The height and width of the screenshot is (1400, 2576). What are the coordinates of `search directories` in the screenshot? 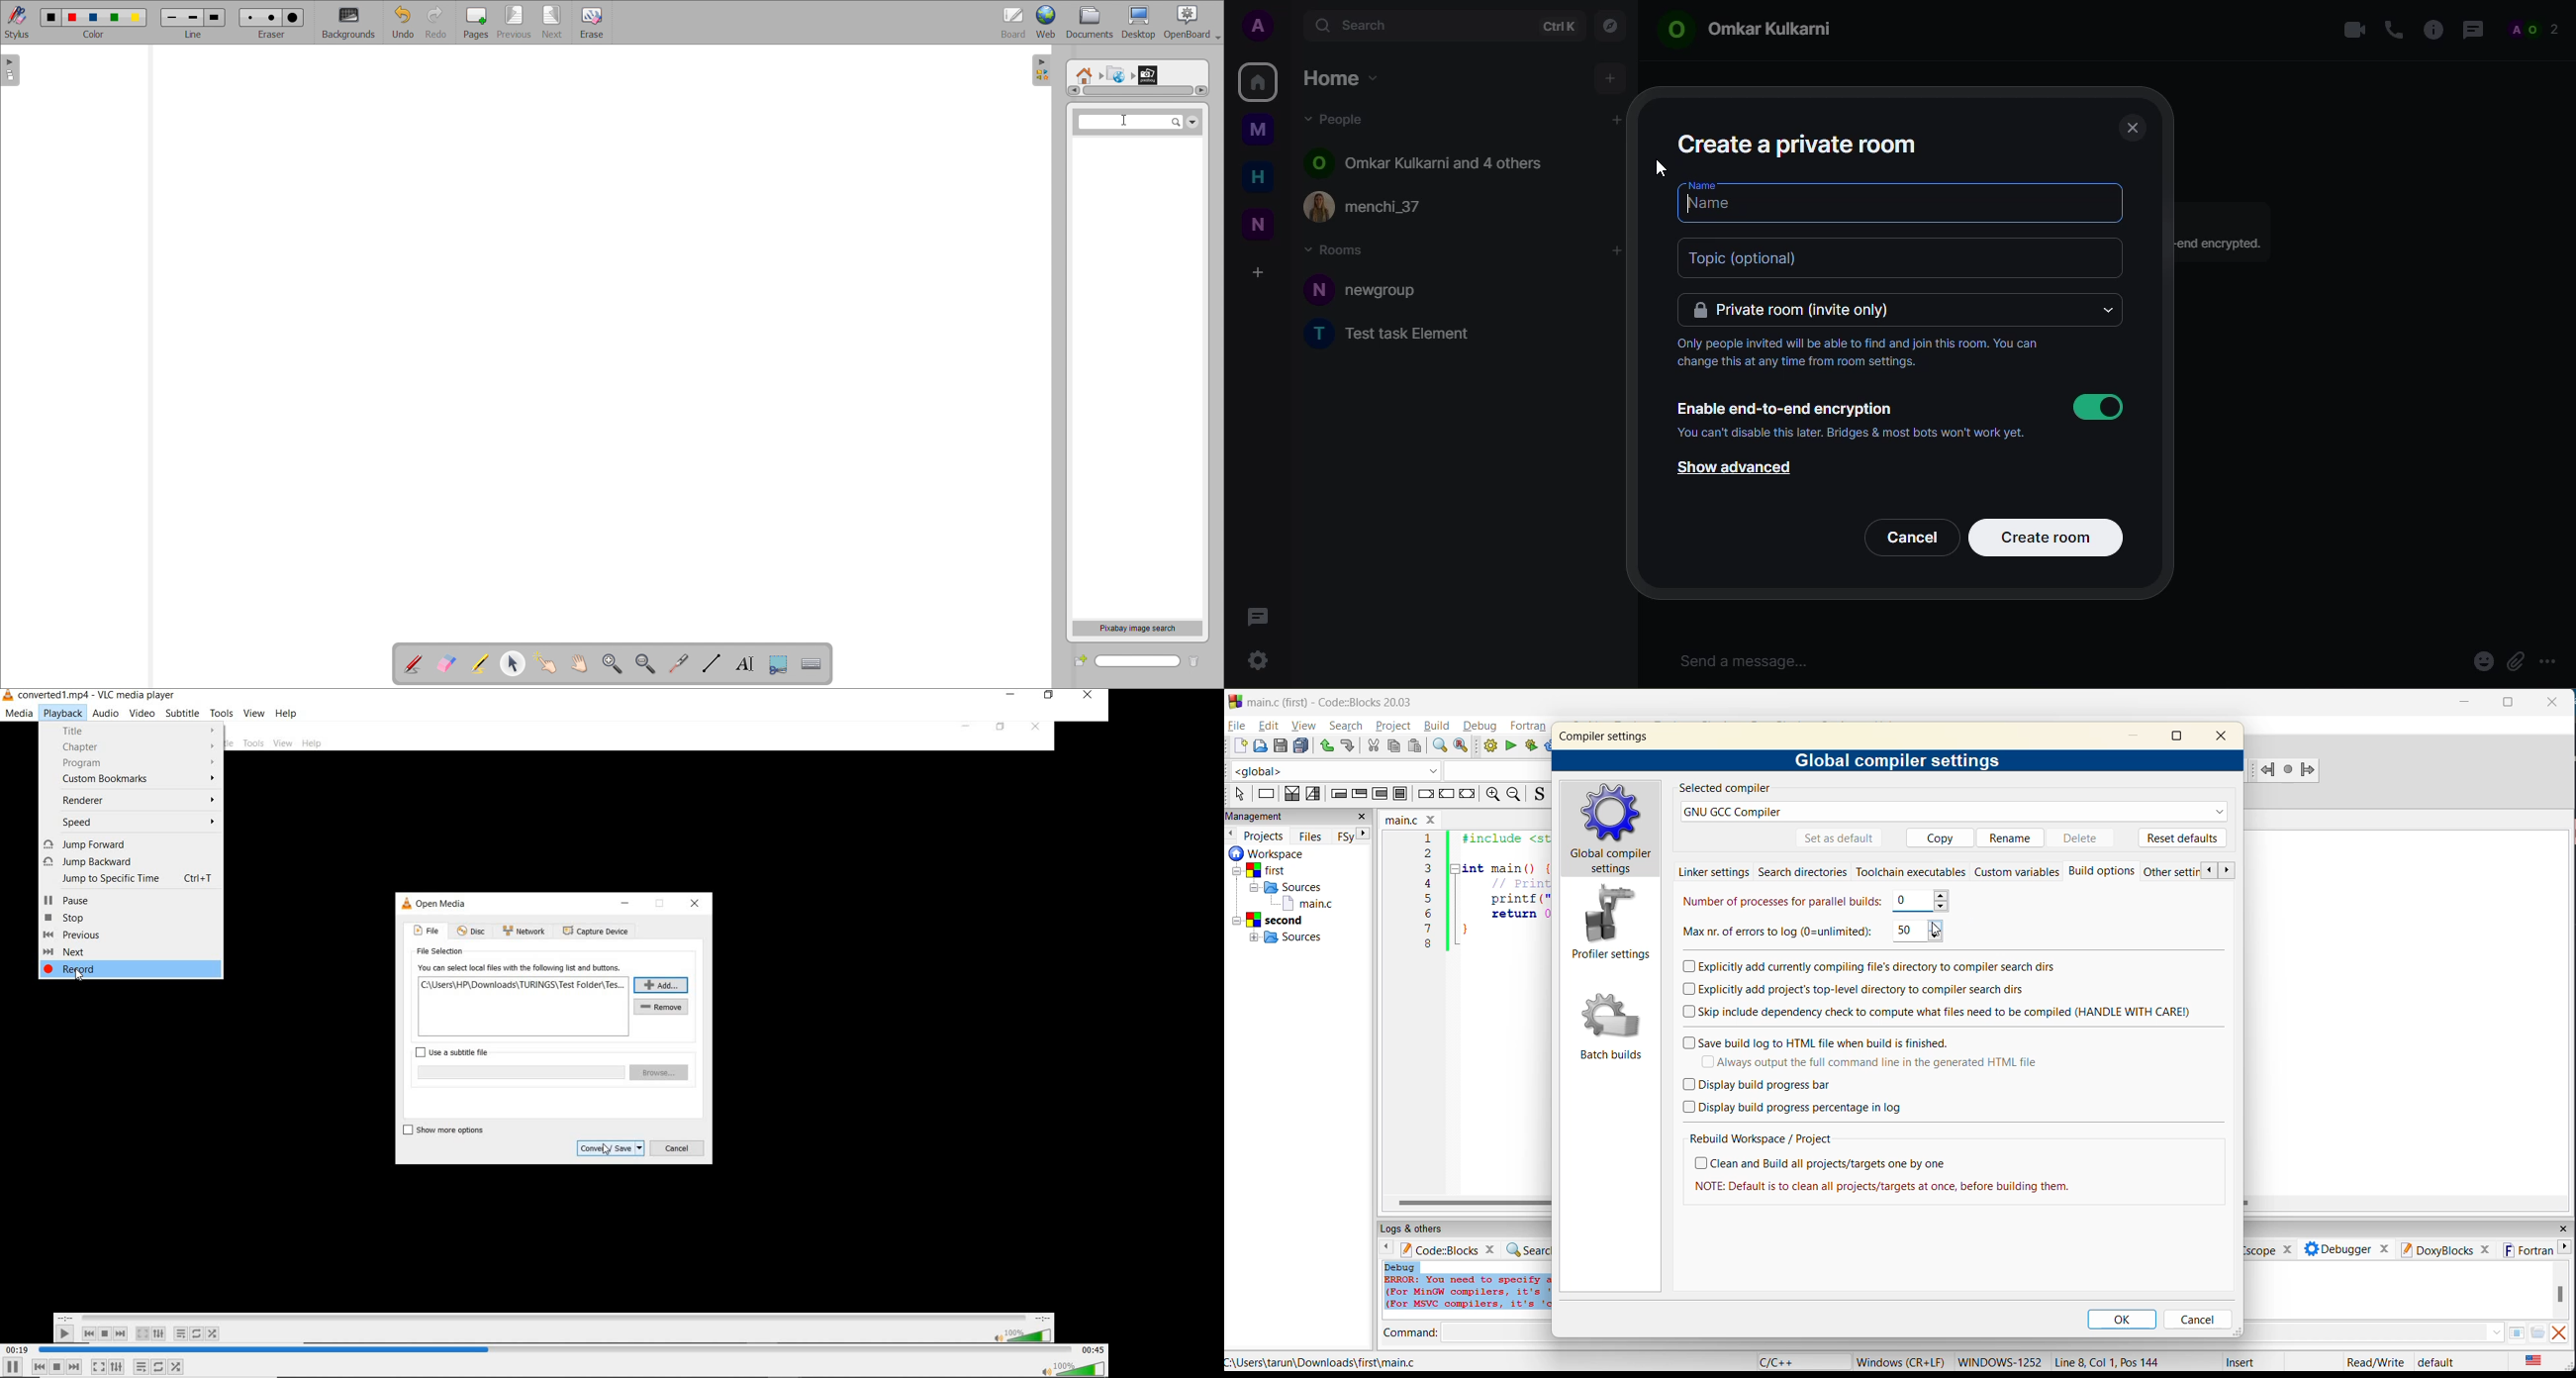 It's located at (1802, 872).